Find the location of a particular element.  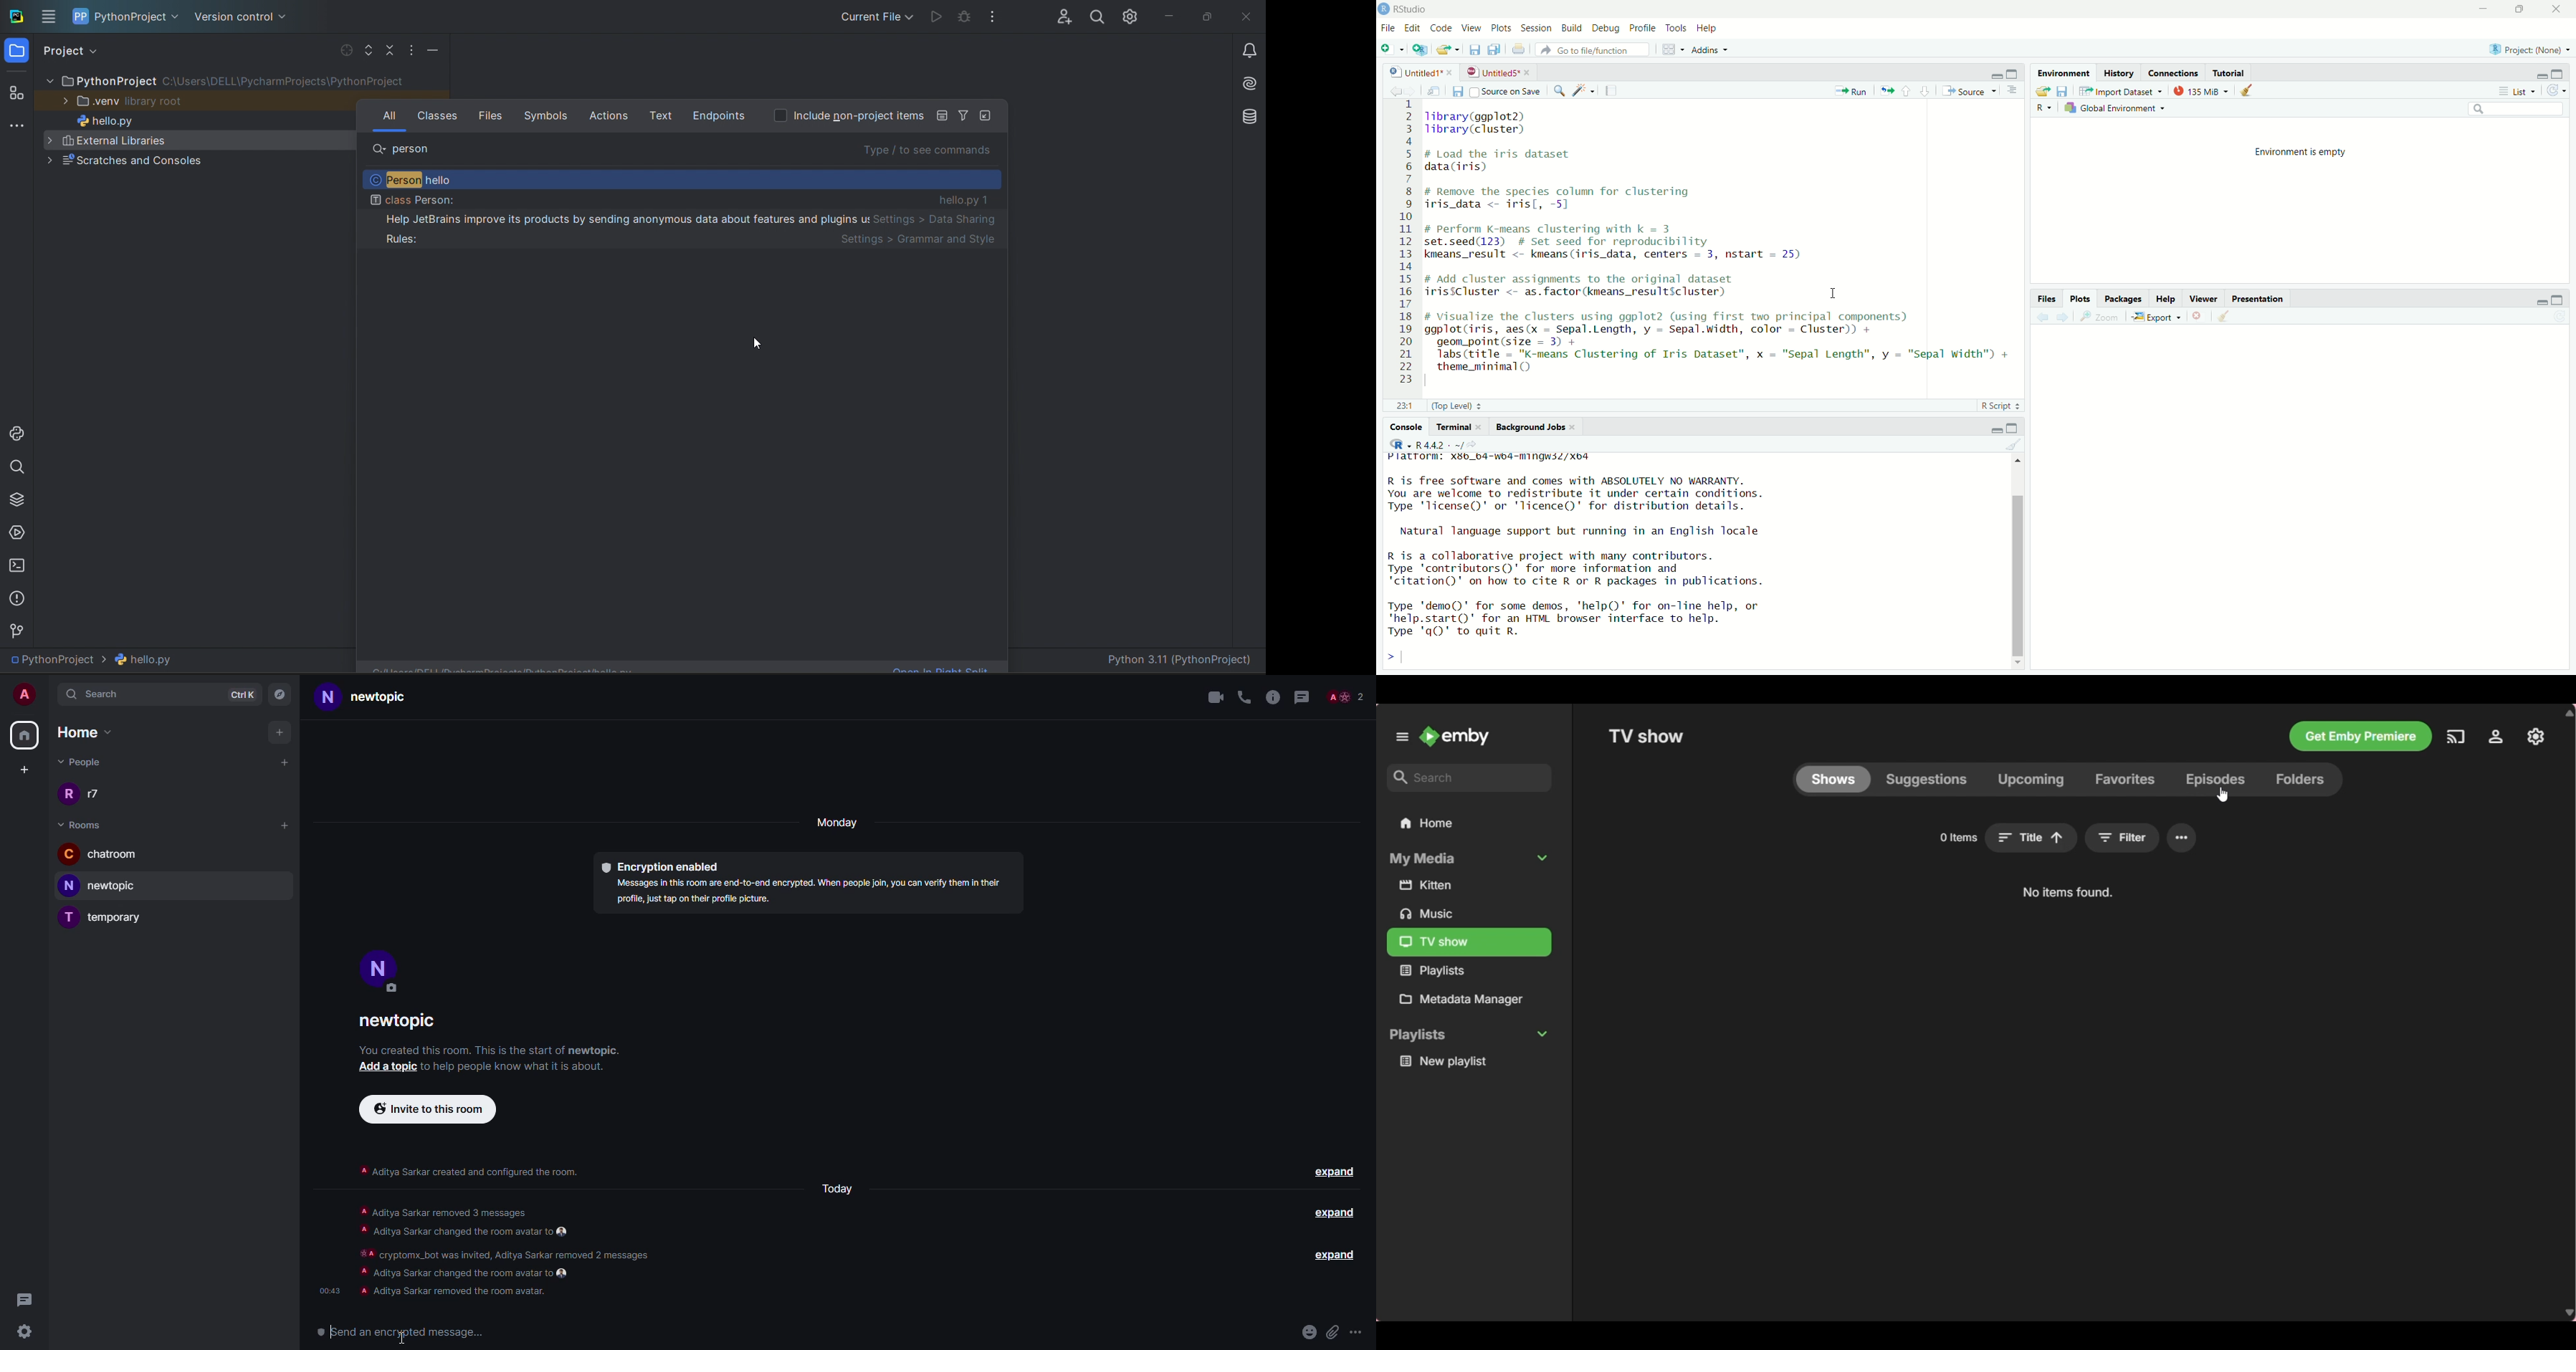

untitled1 is located at coordinates (1409, 70).